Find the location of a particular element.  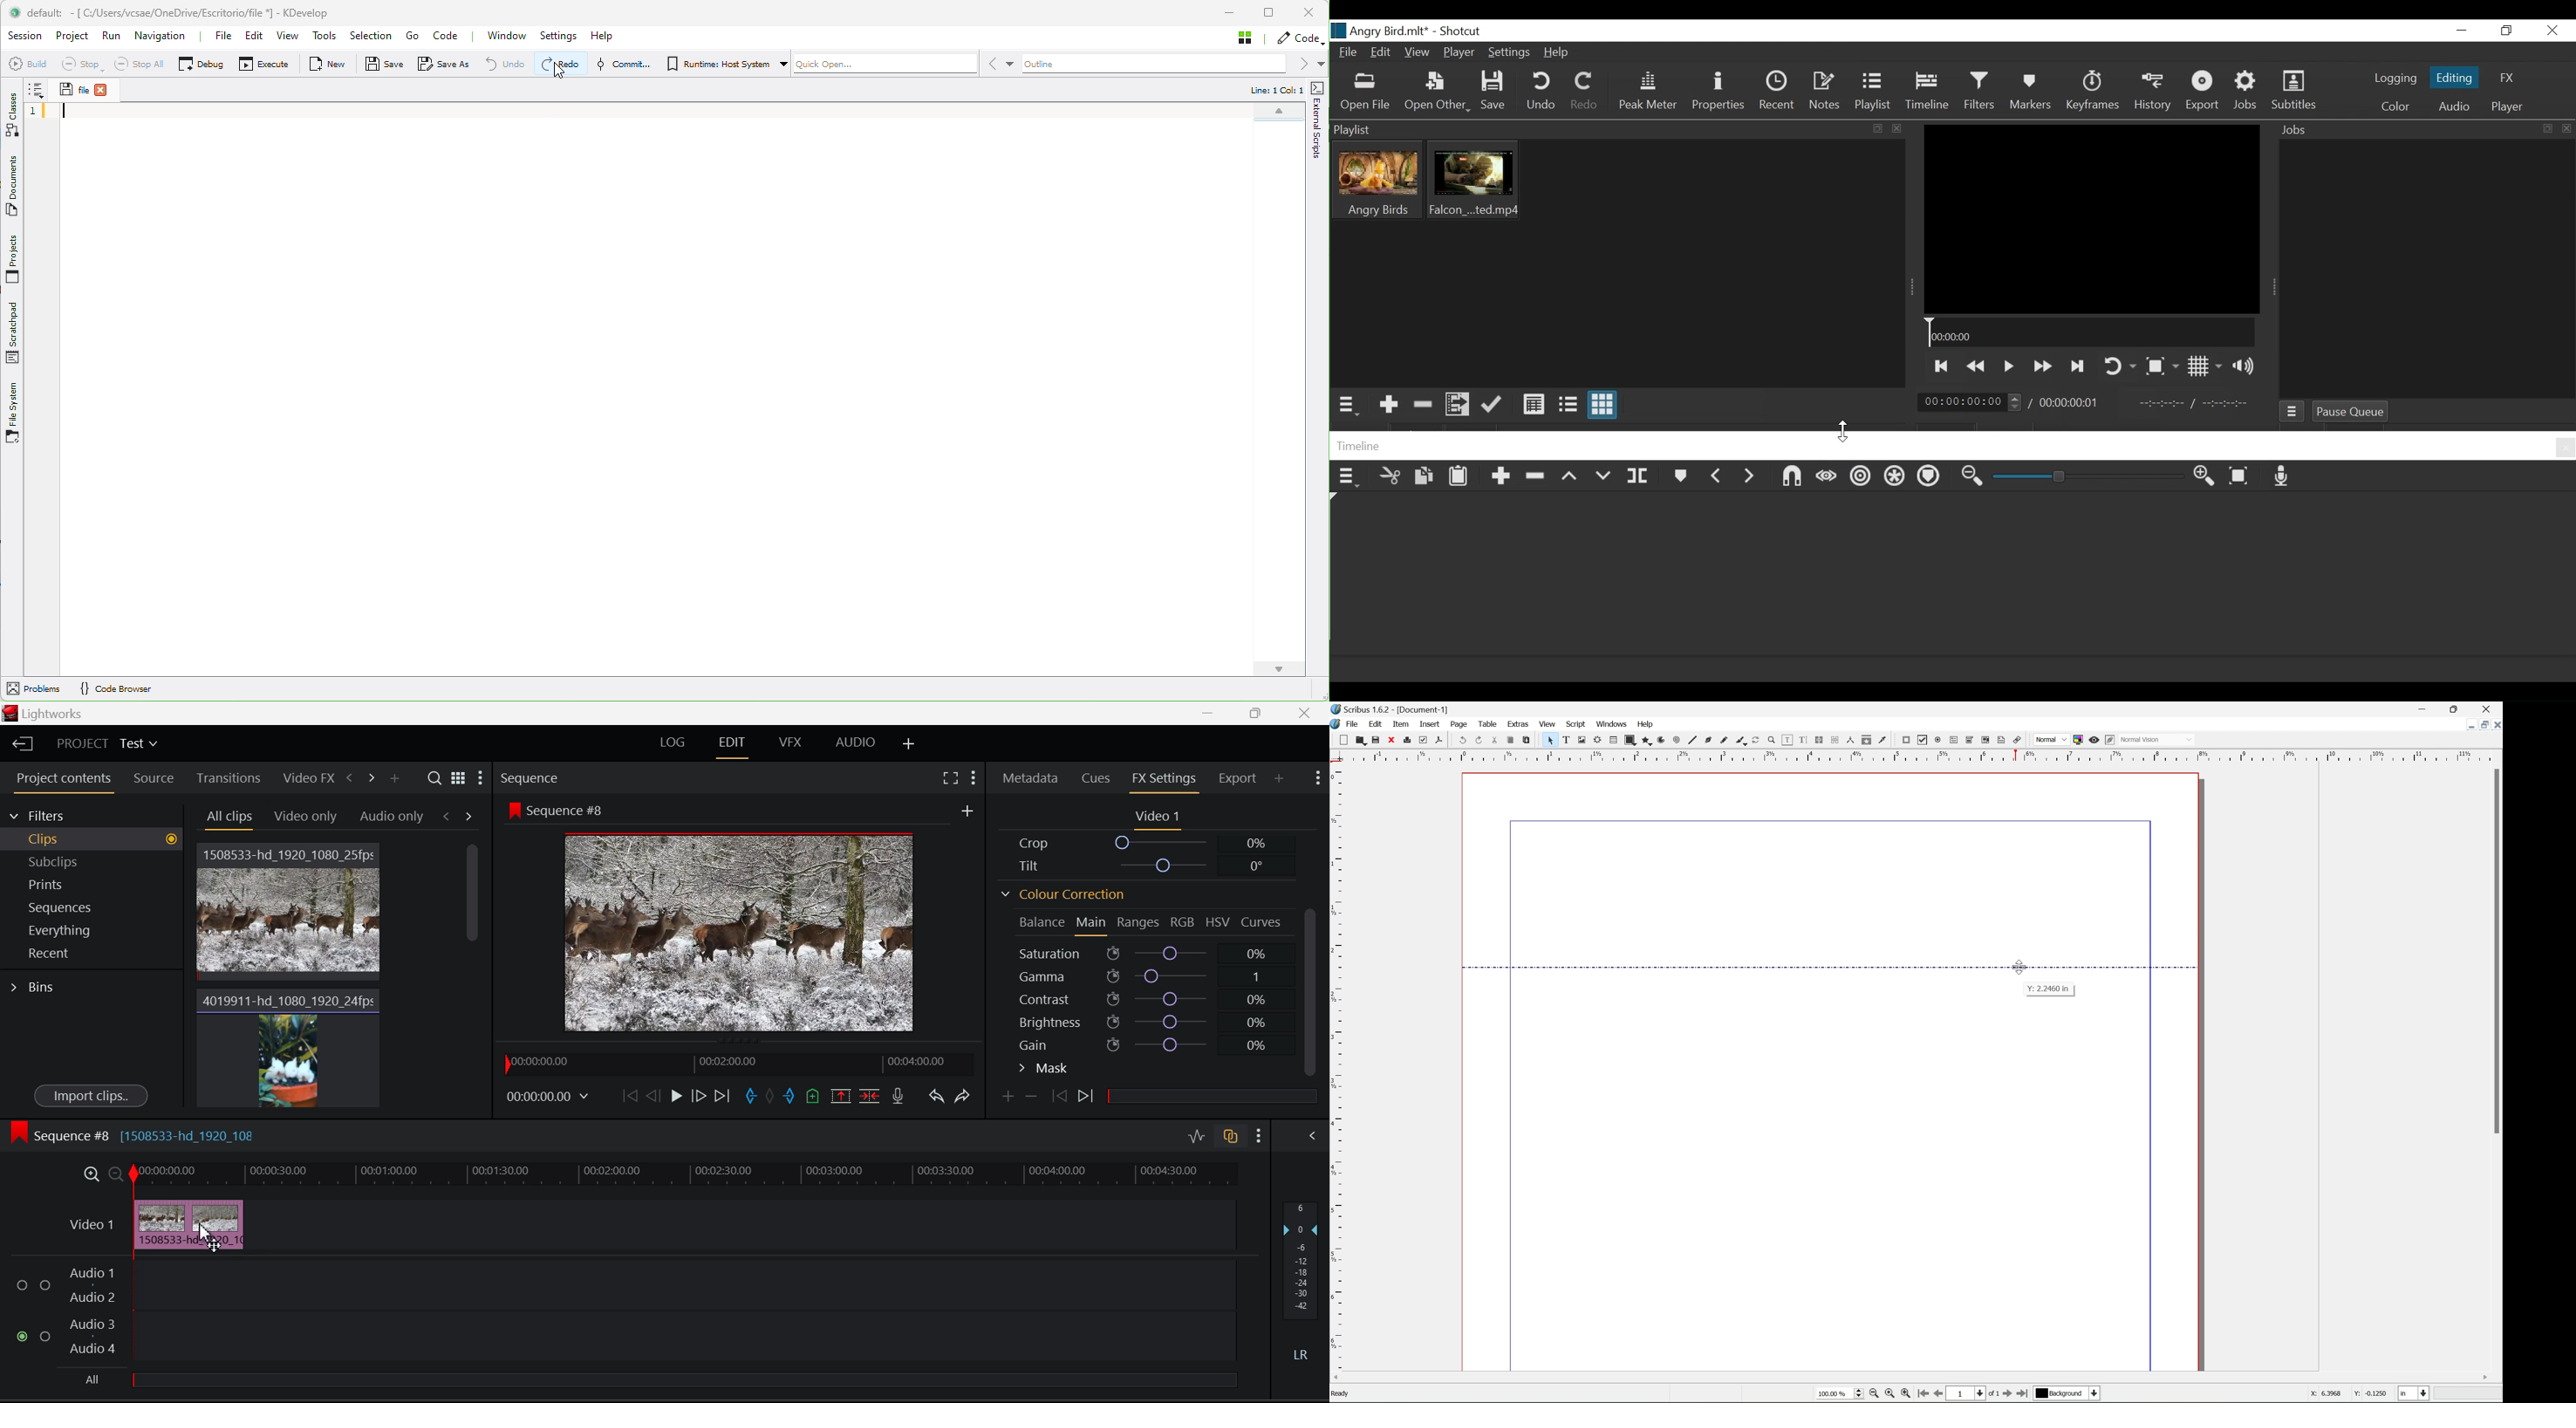

image frame is located at coordinates (1582, 740).